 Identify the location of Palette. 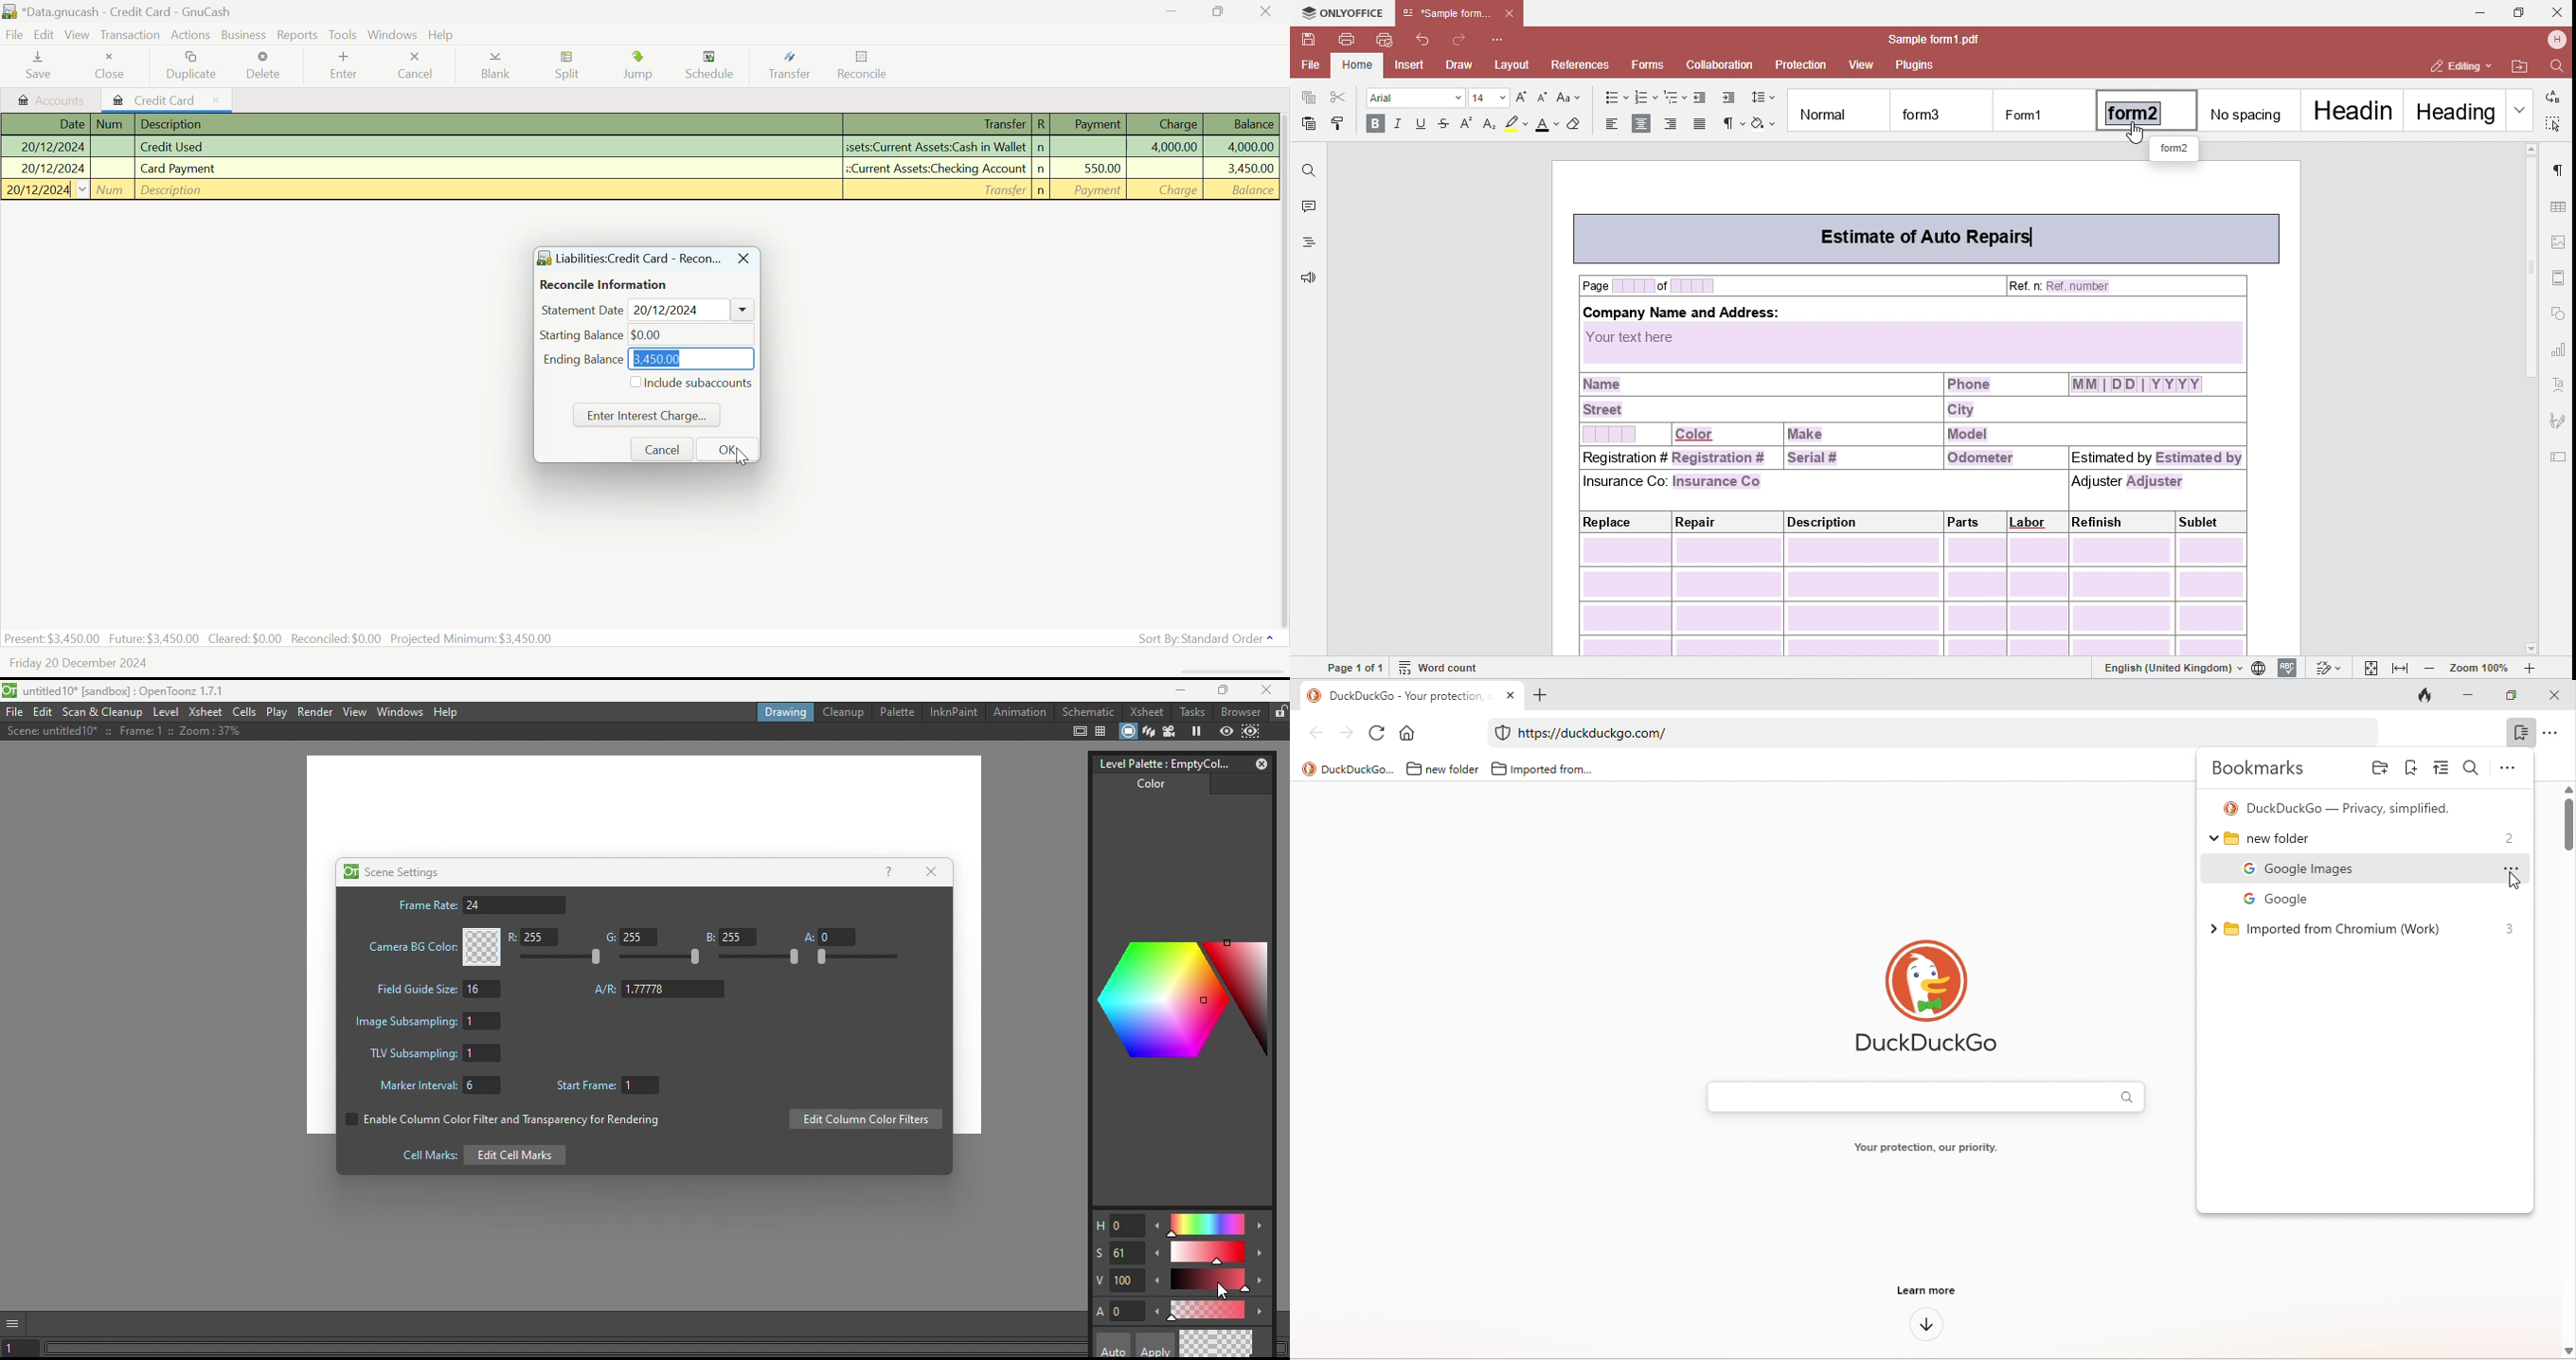
(896, 711).